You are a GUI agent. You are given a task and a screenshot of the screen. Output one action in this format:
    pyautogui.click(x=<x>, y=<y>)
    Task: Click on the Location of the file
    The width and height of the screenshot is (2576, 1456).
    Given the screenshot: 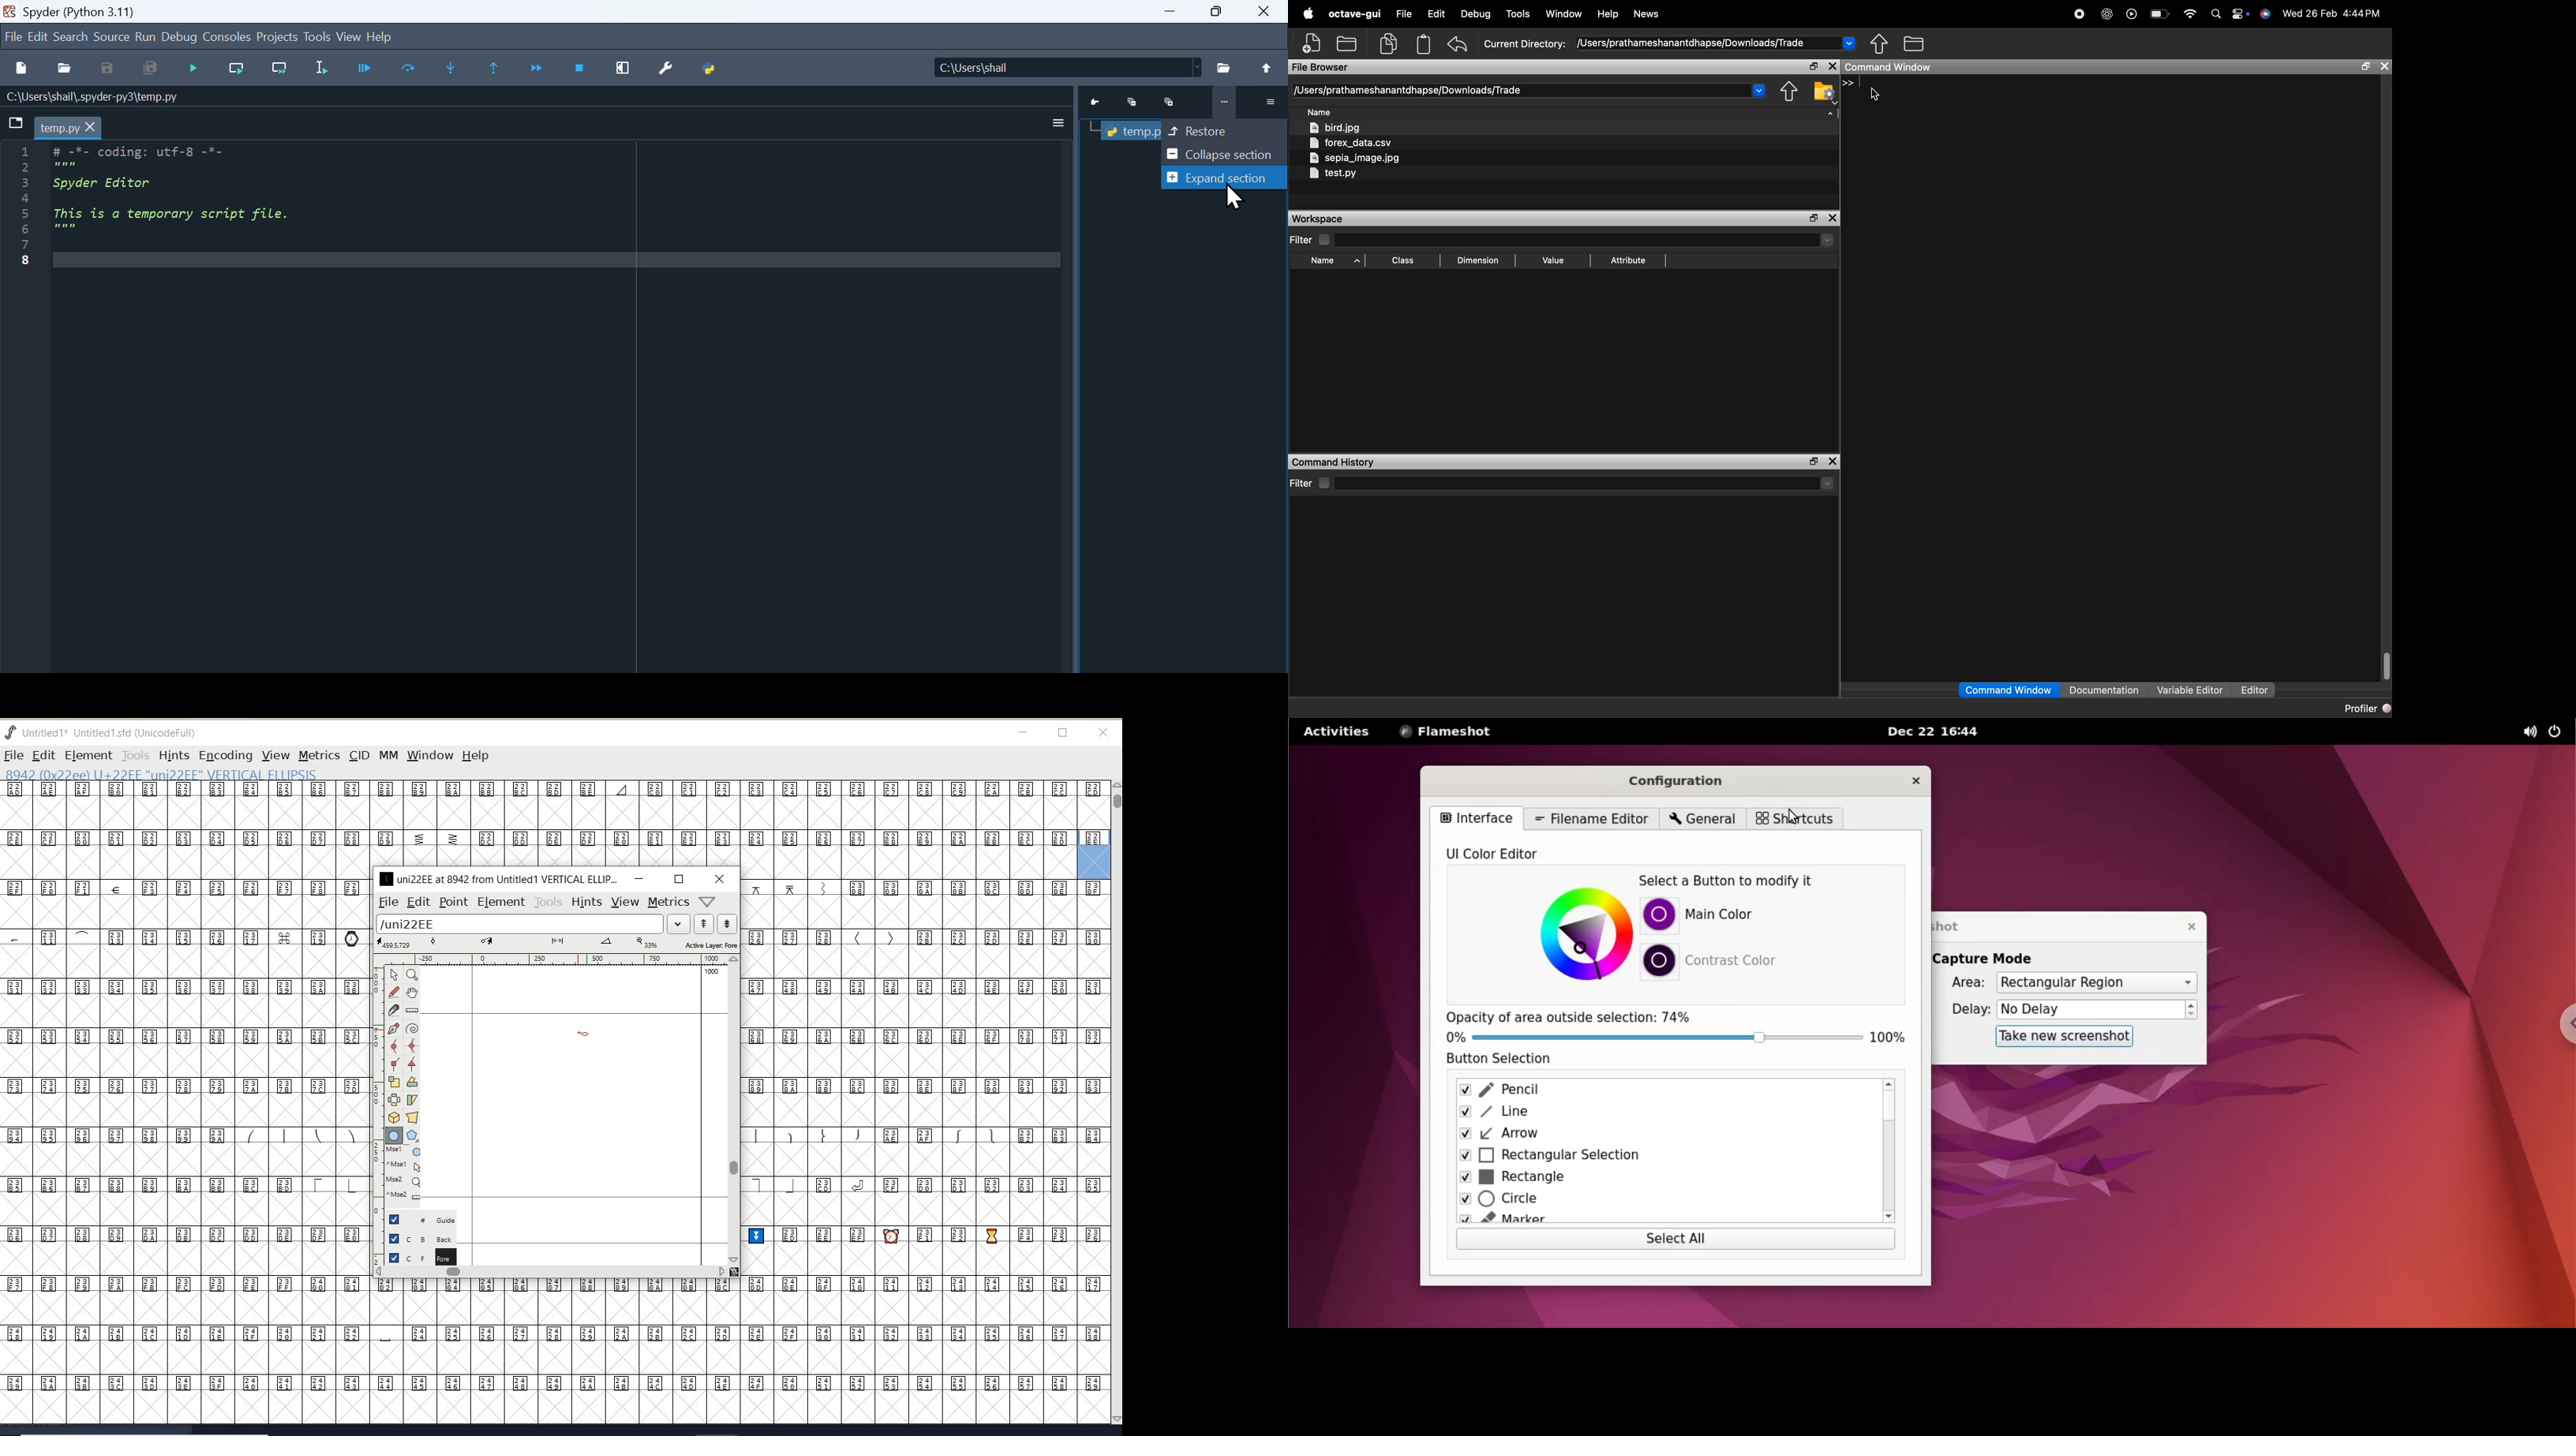 What is the action you would take?
    pyautogui.click(x=1071, y=67)
    